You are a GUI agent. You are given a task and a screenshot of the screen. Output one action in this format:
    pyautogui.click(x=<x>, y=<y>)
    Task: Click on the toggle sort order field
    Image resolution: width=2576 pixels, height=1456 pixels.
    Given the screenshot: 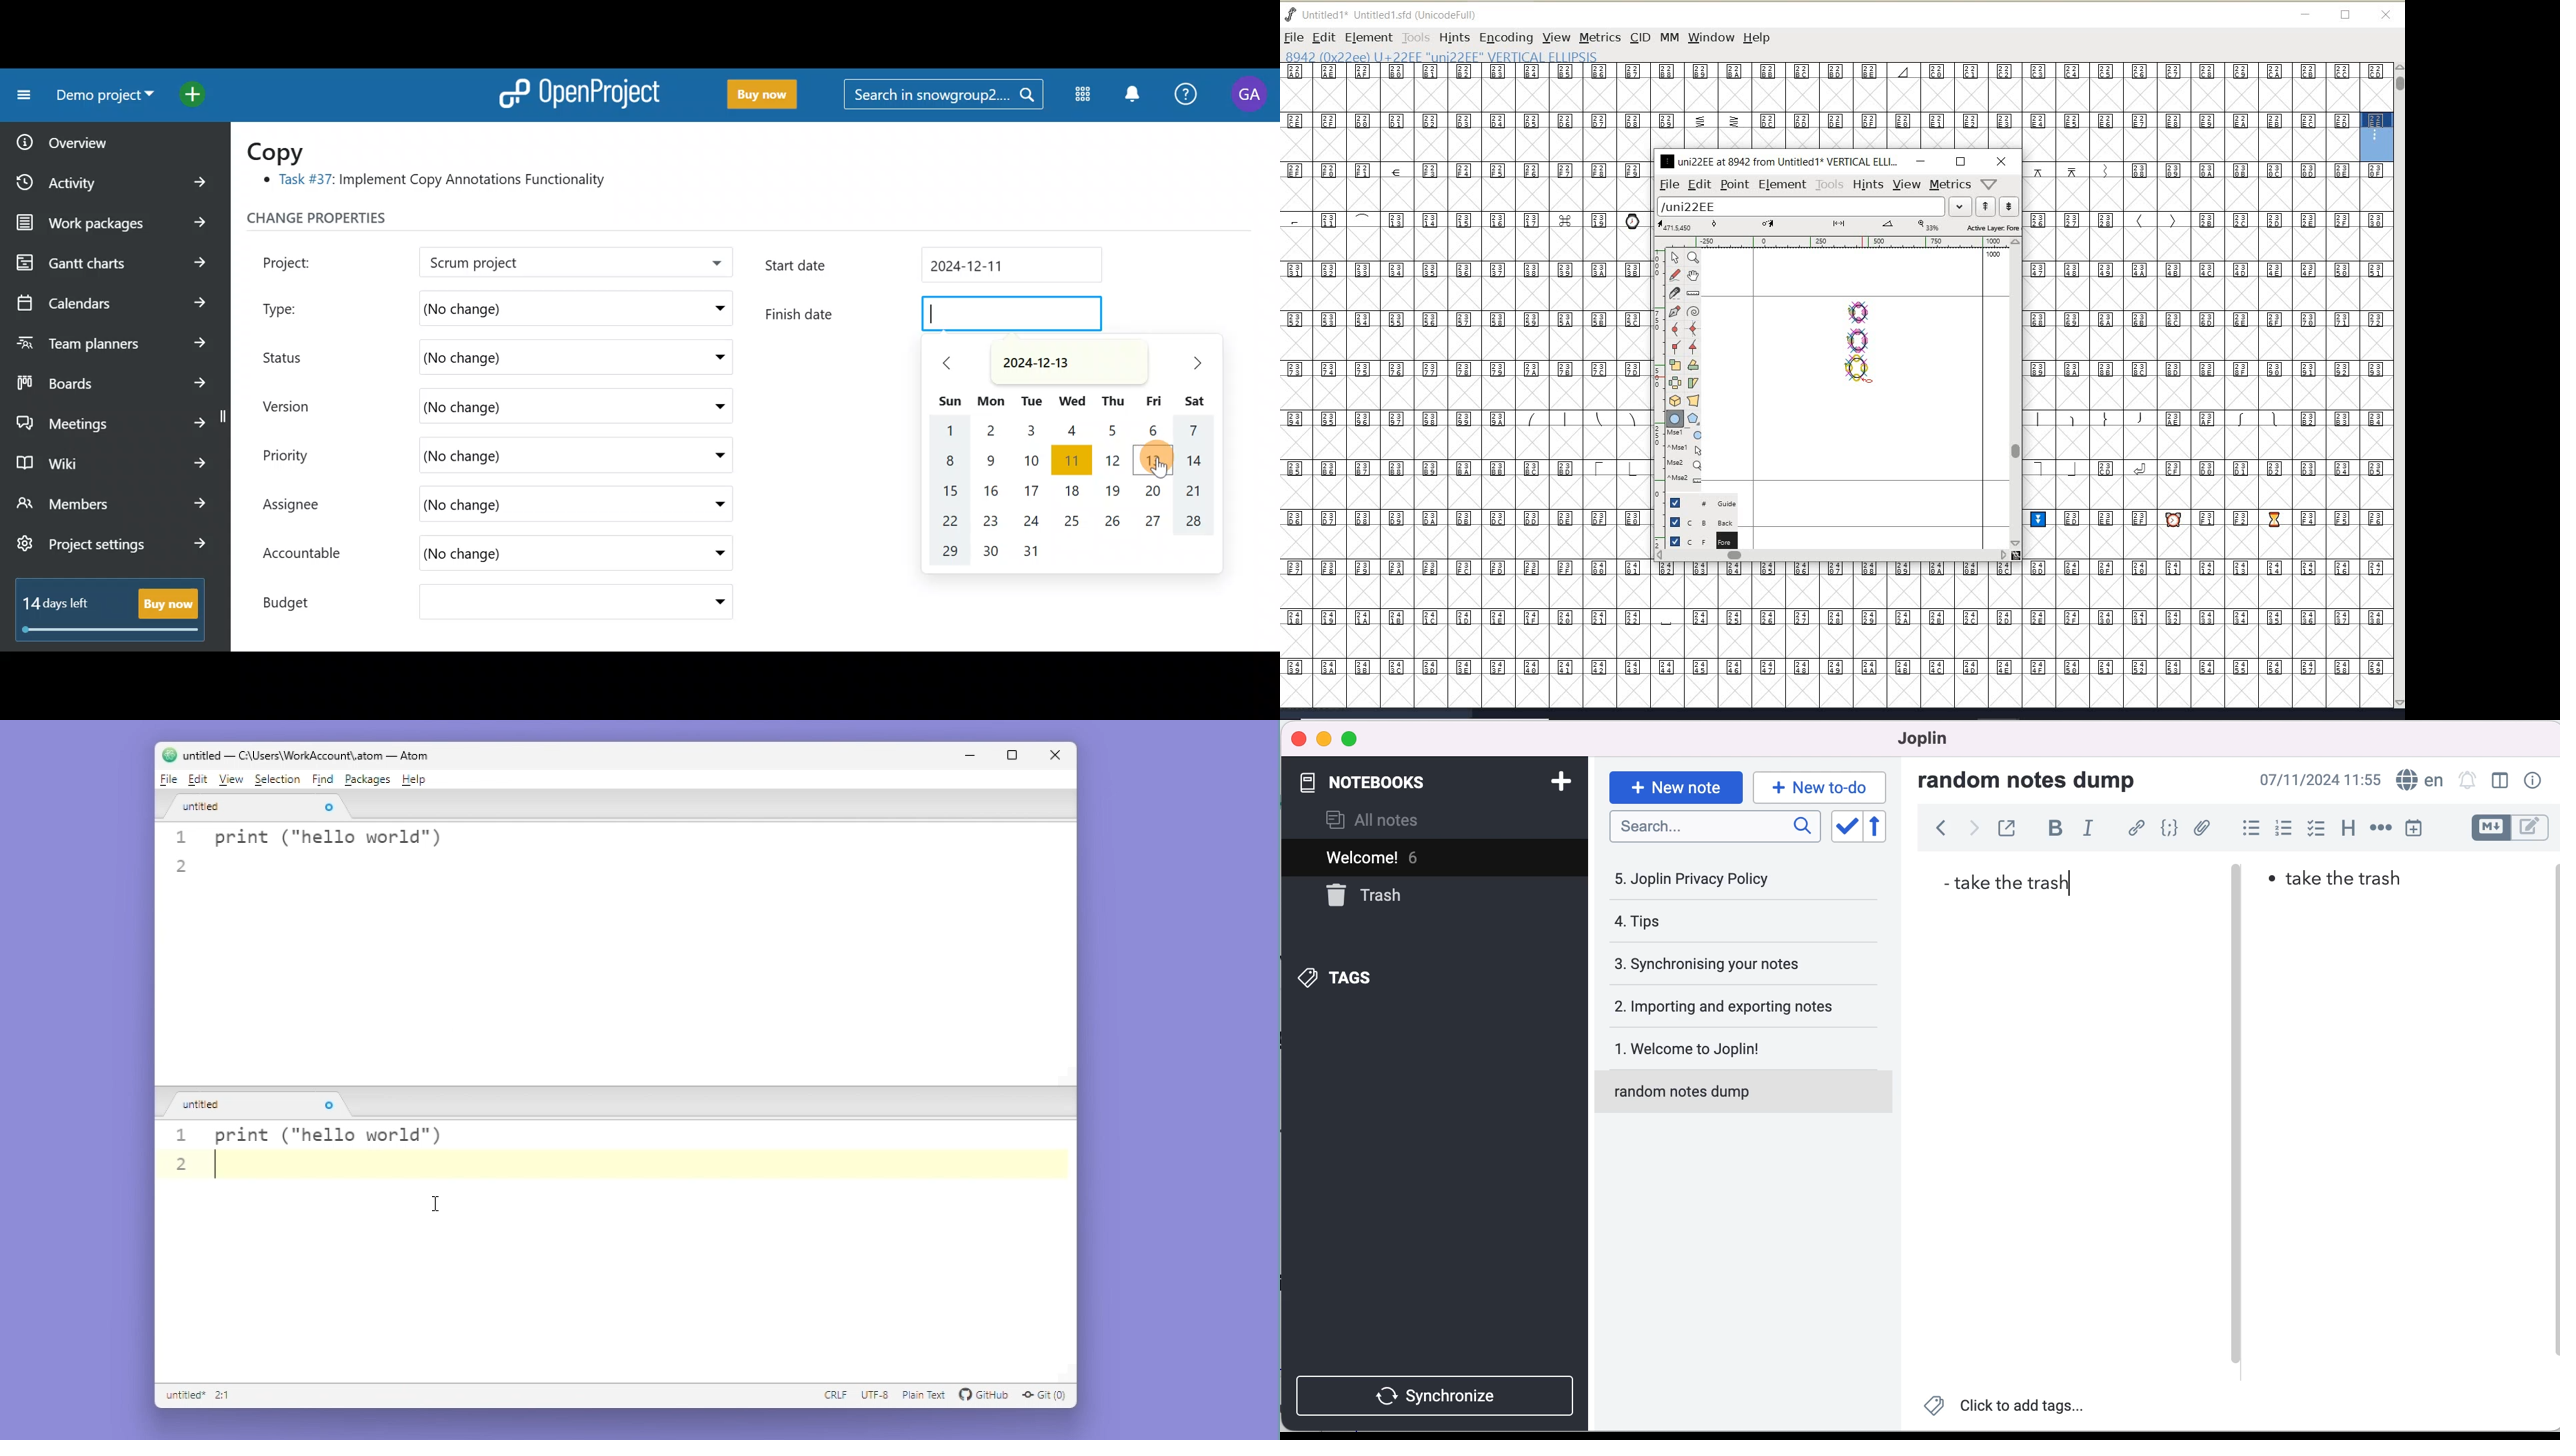 What is the action you would take?
    pyautogui.click(x=1845, y=826)
    